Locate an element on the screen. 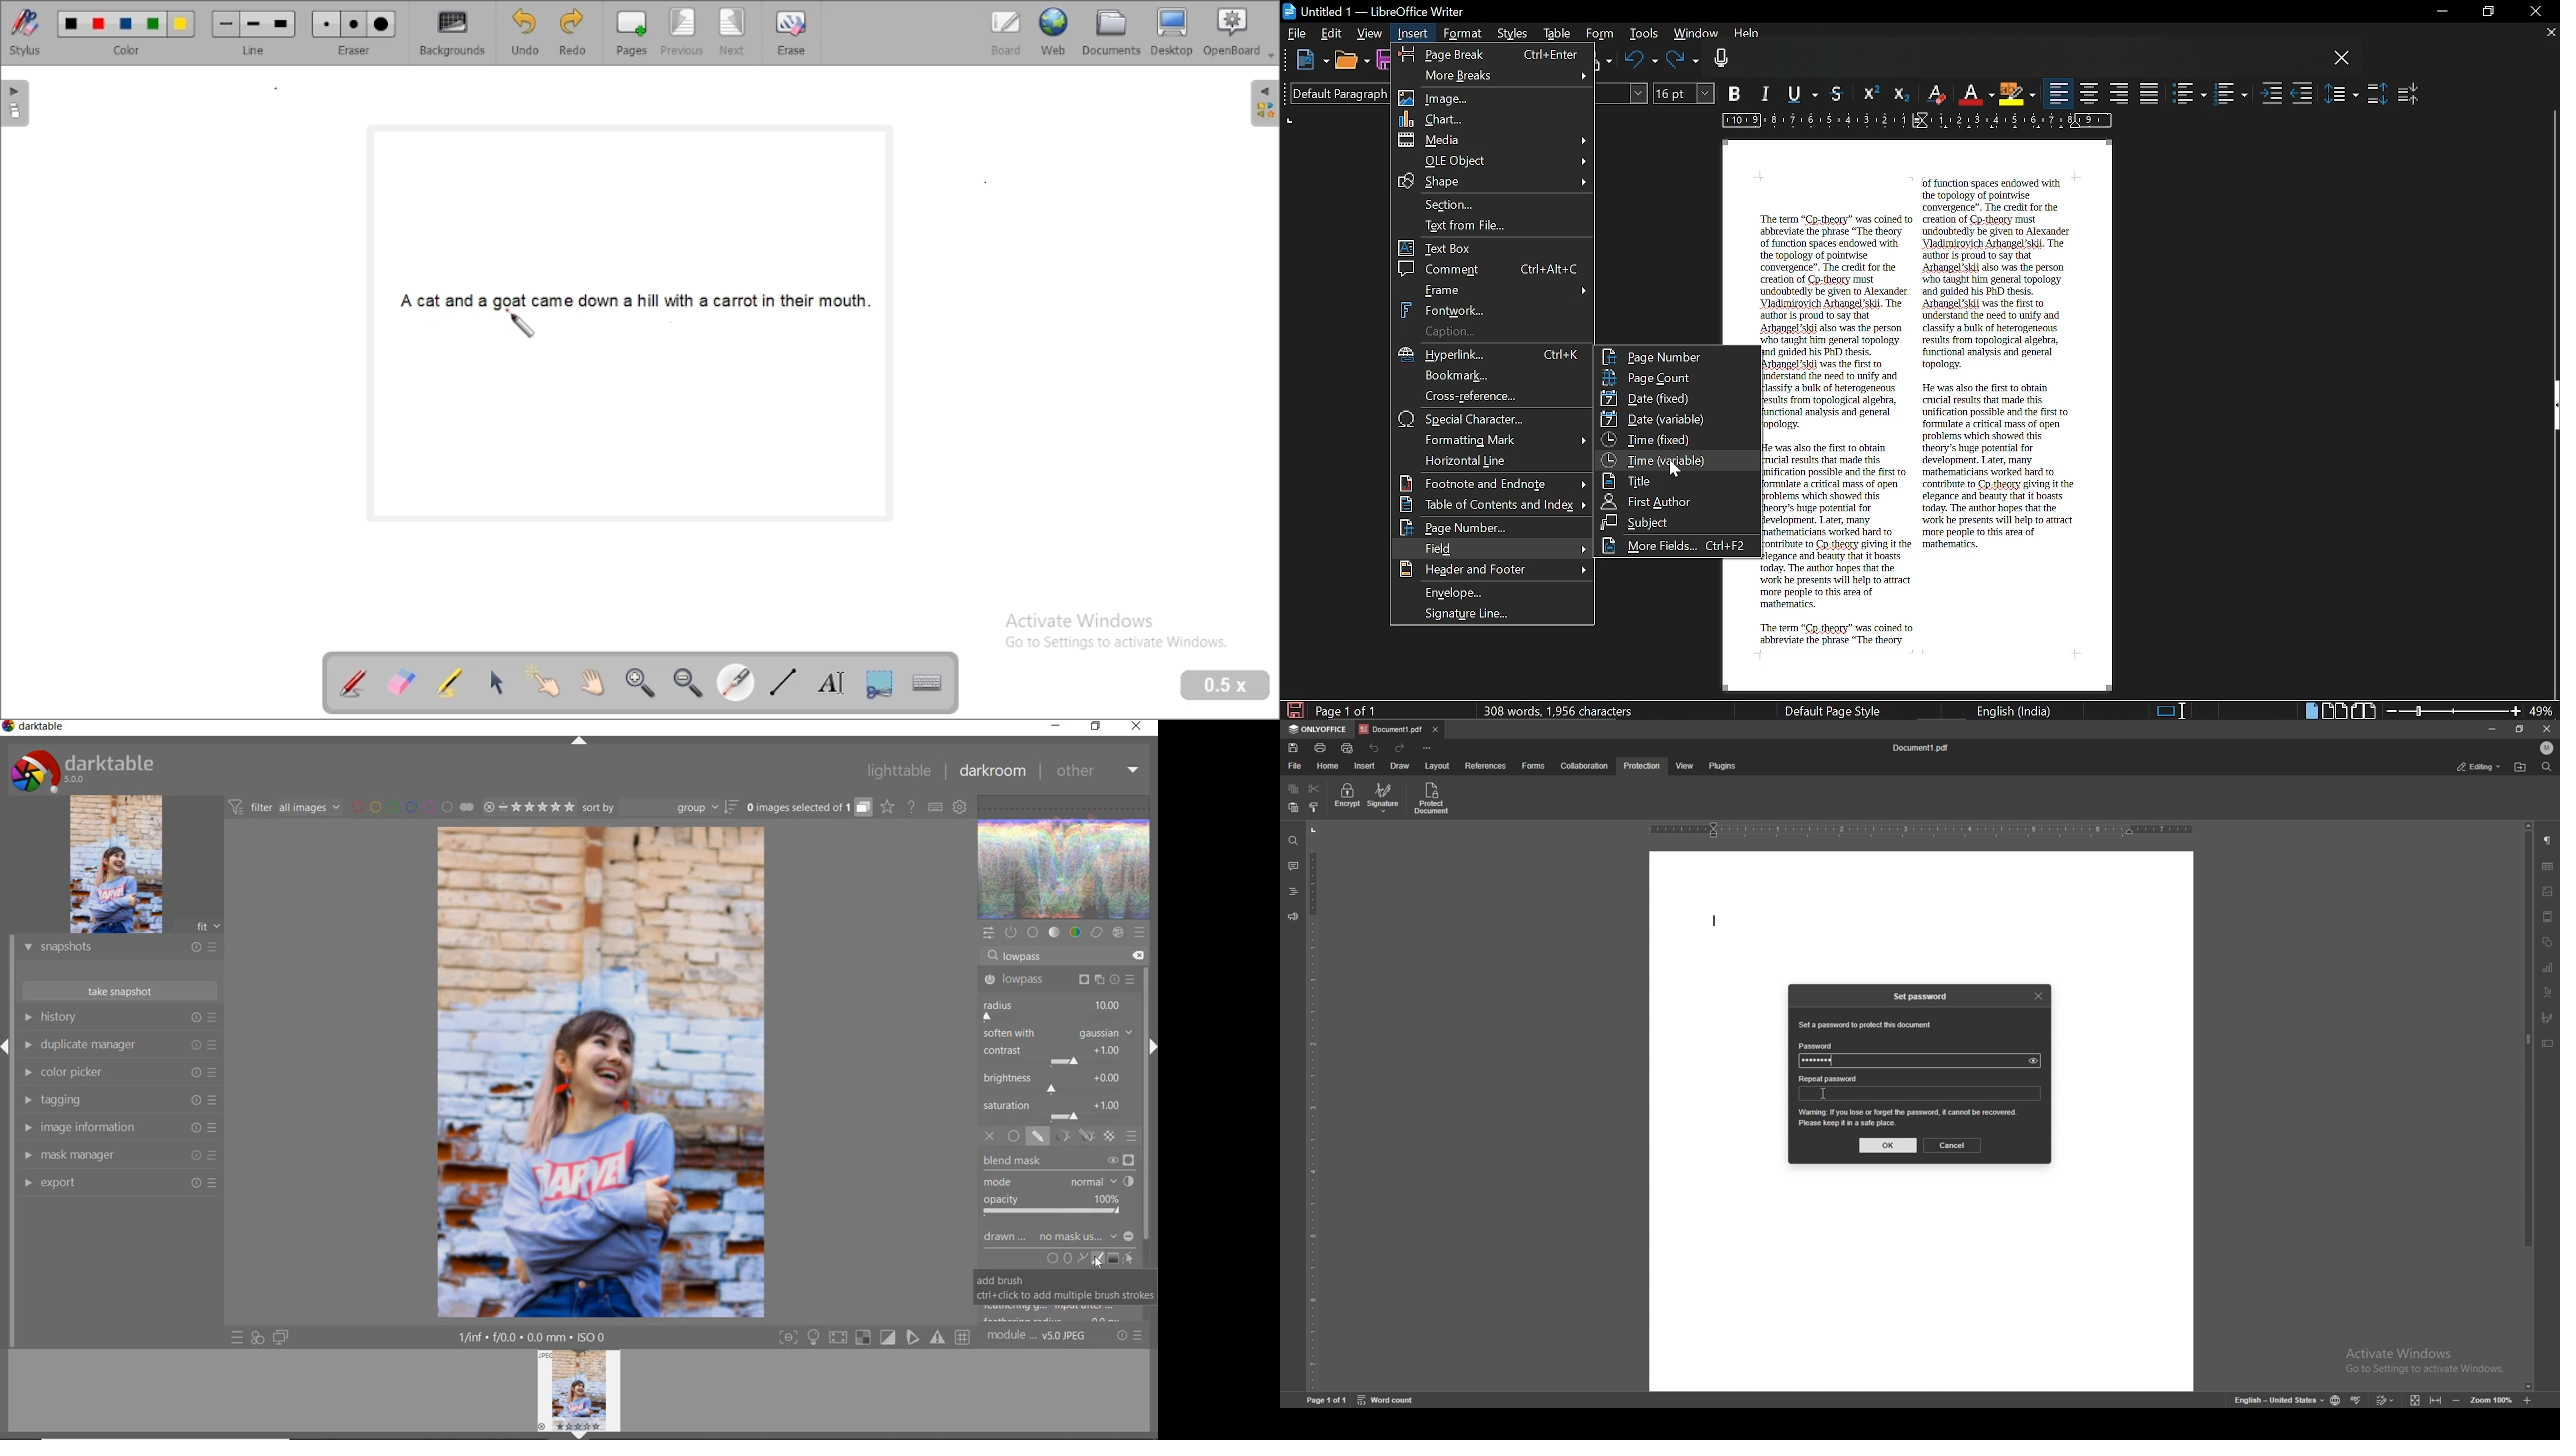  set keyboard shortcuts is located at coordinates (934, 806).